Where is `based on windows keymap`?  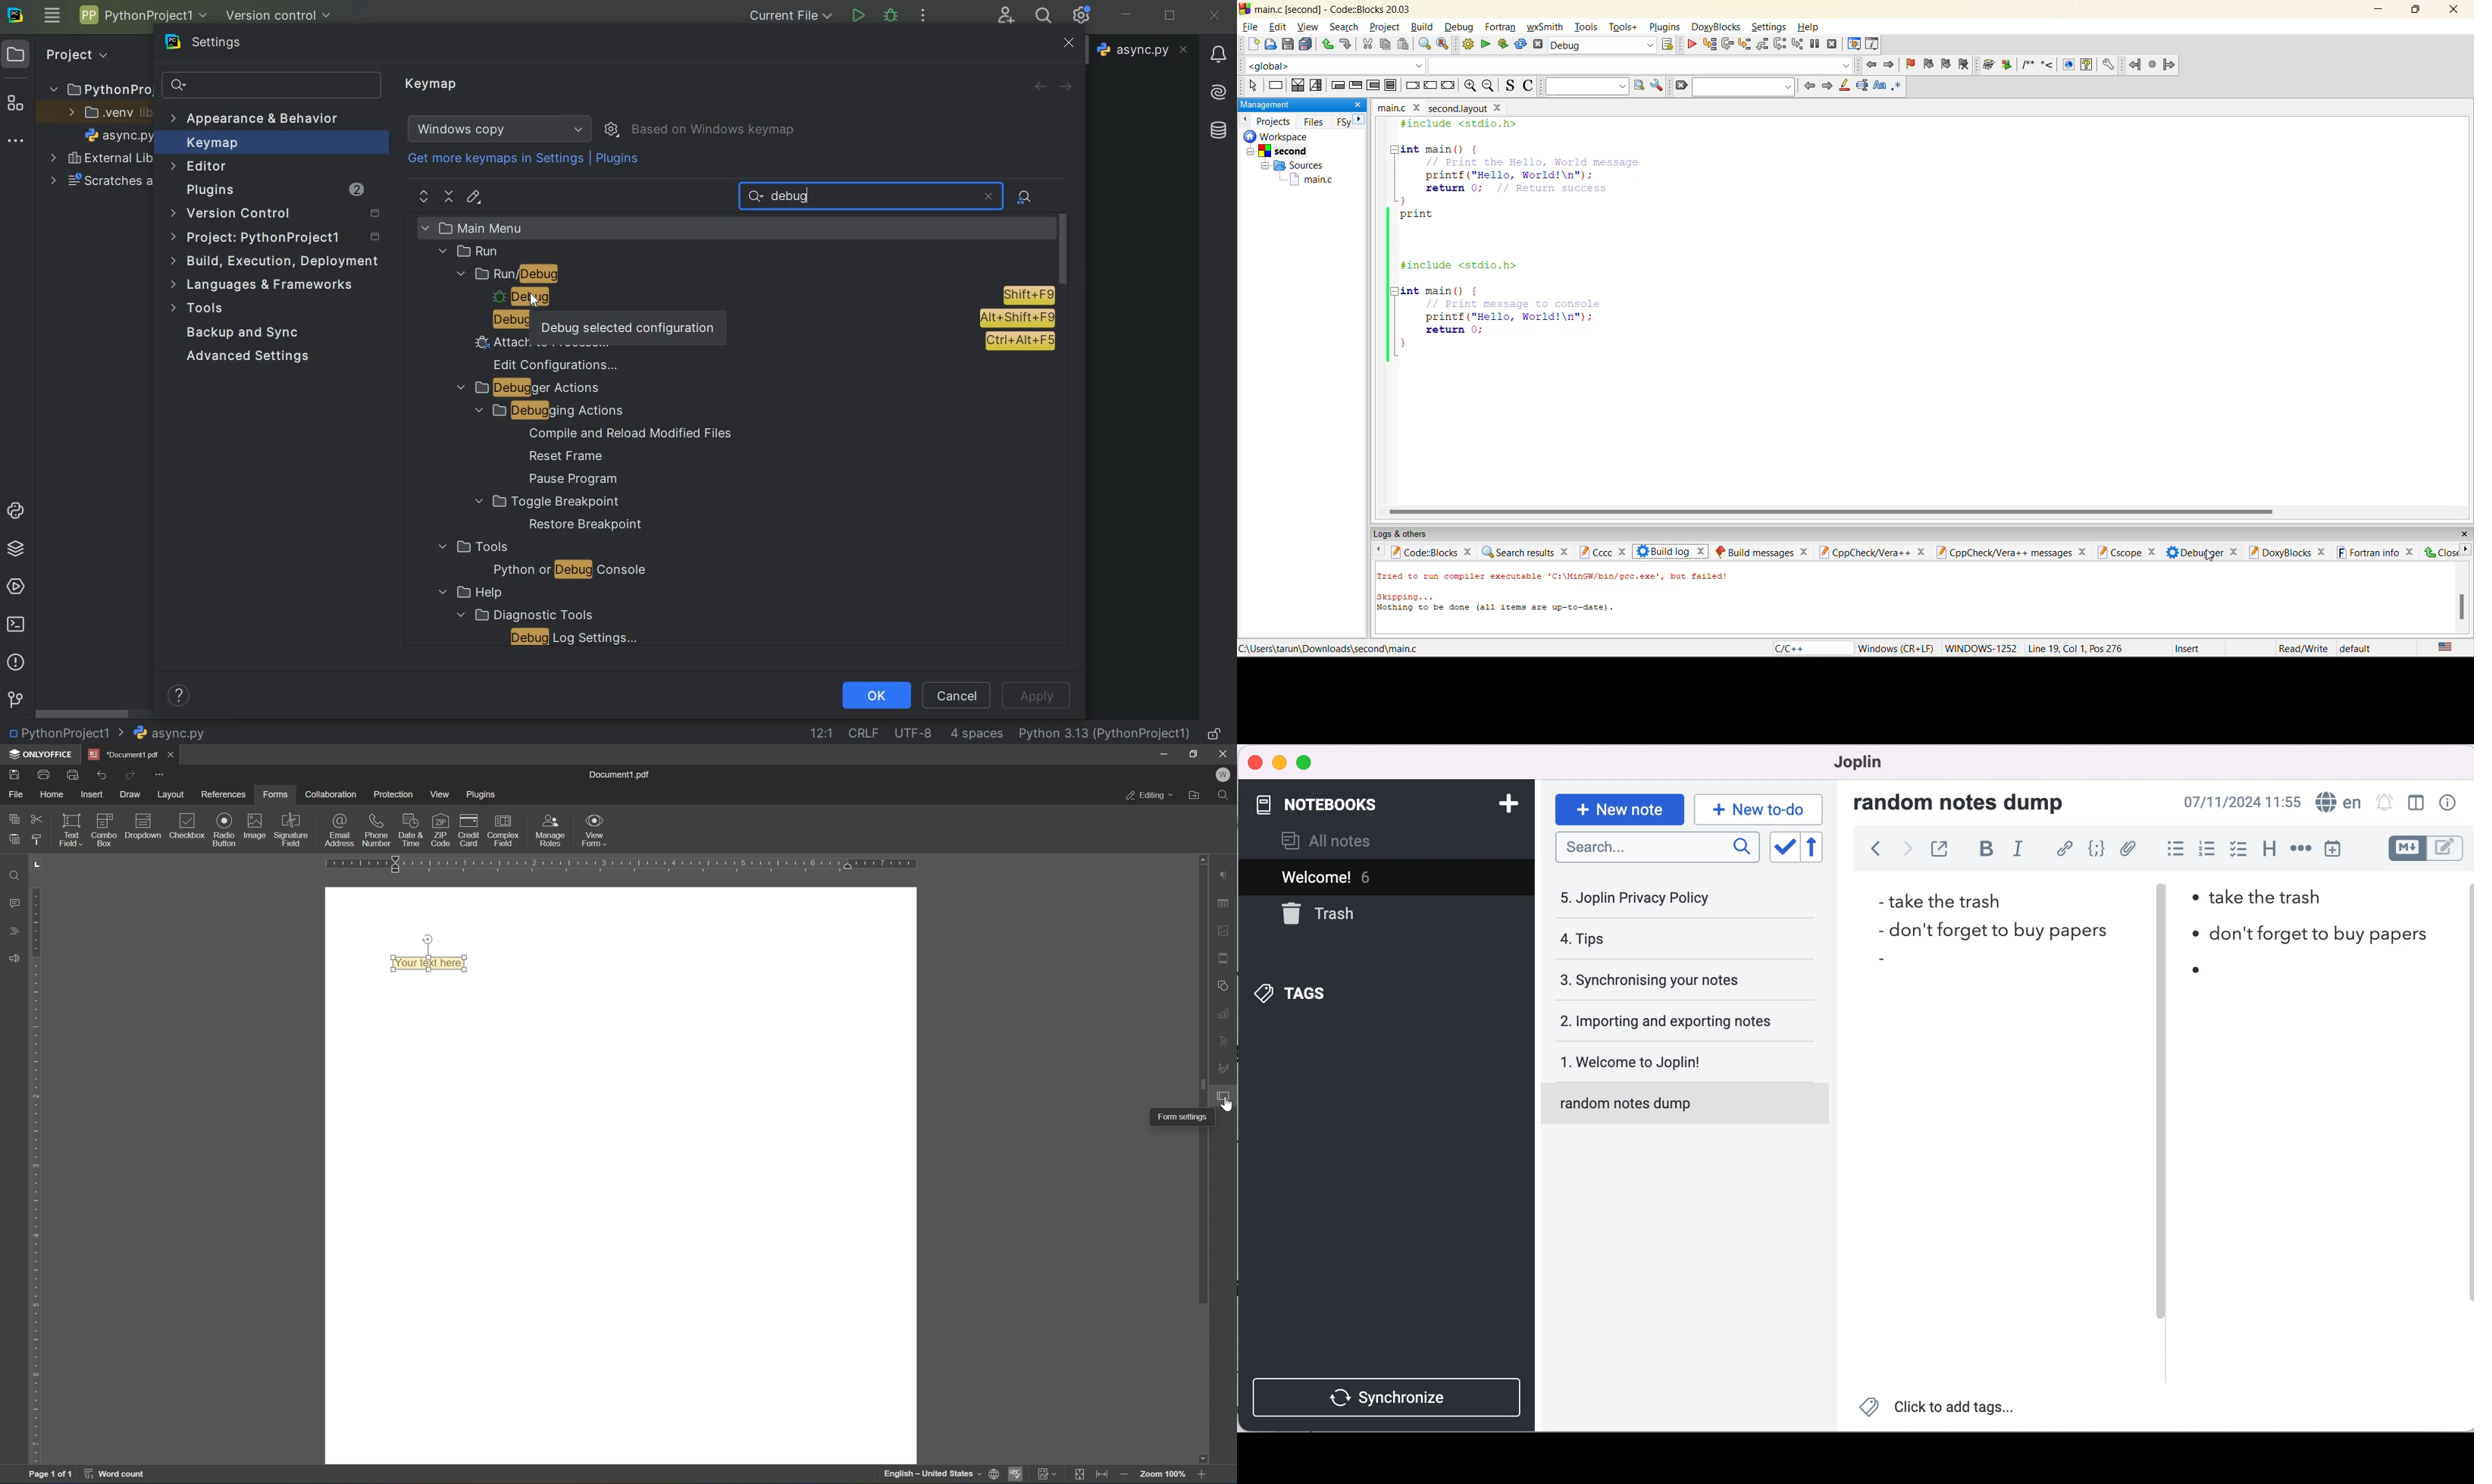
based on windows keymap is located at coordinates (714, 130).